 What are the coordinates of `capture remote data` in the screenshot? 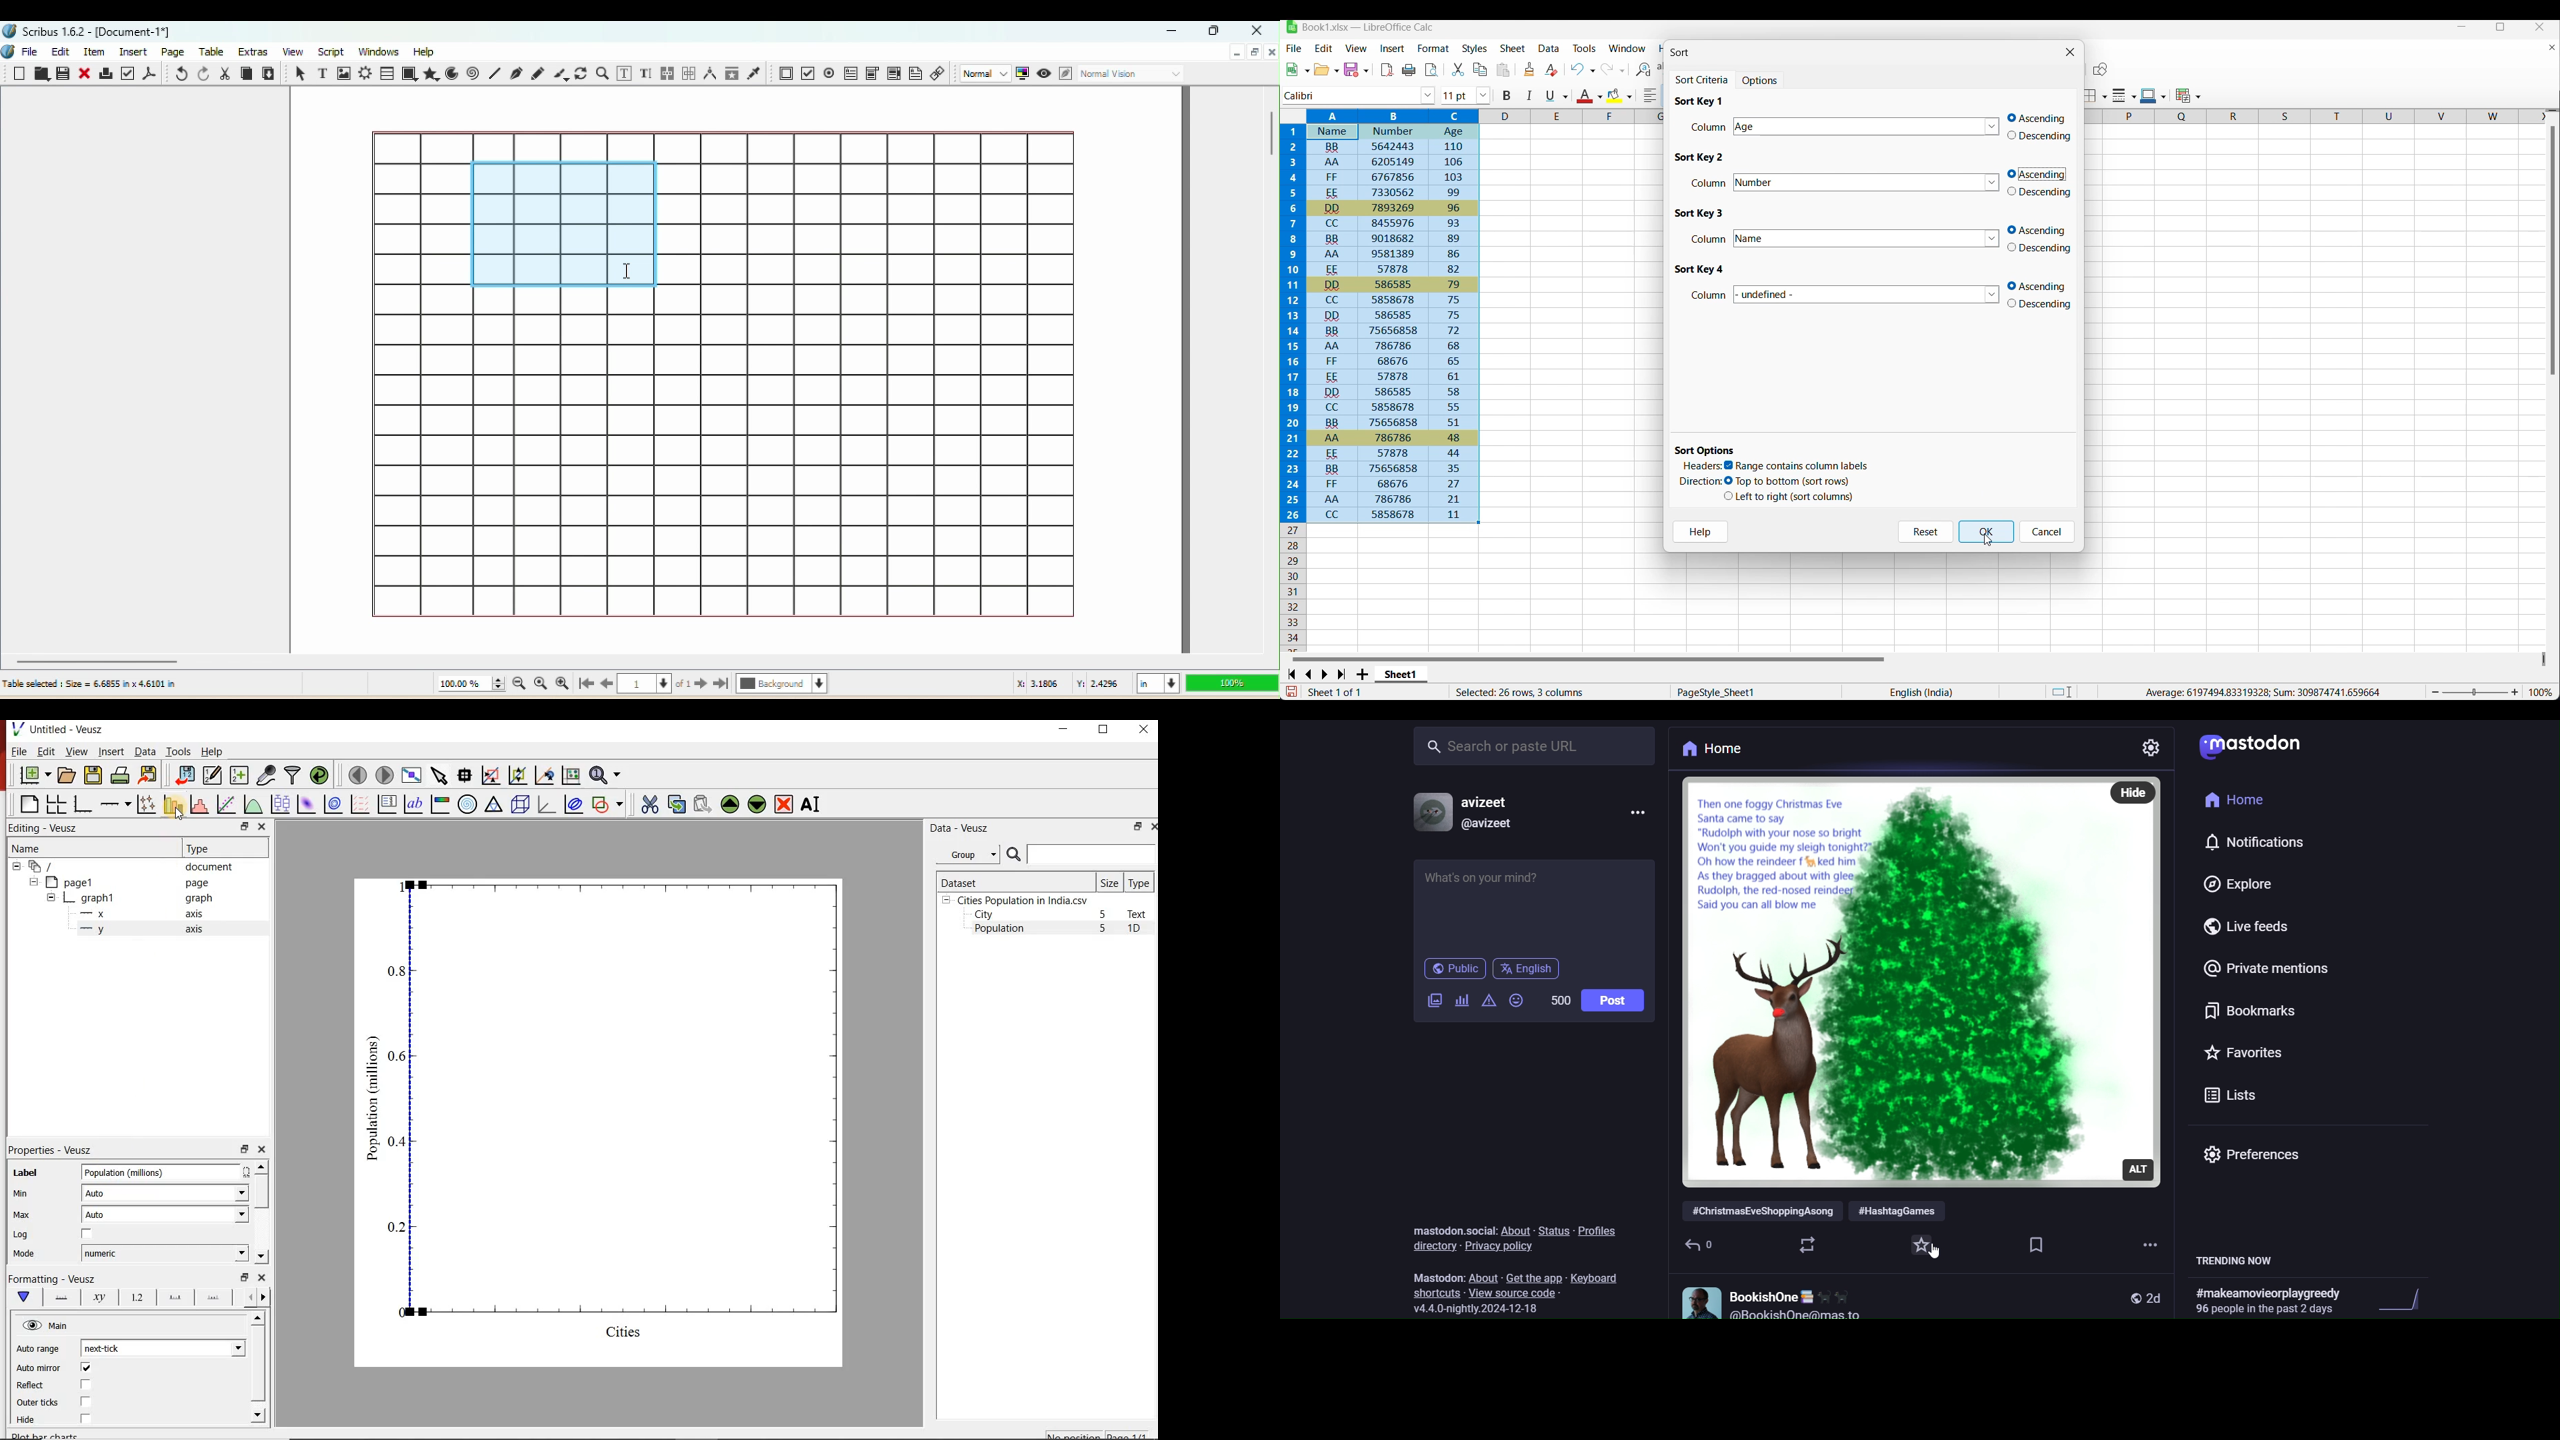 It's located at (265, 775).